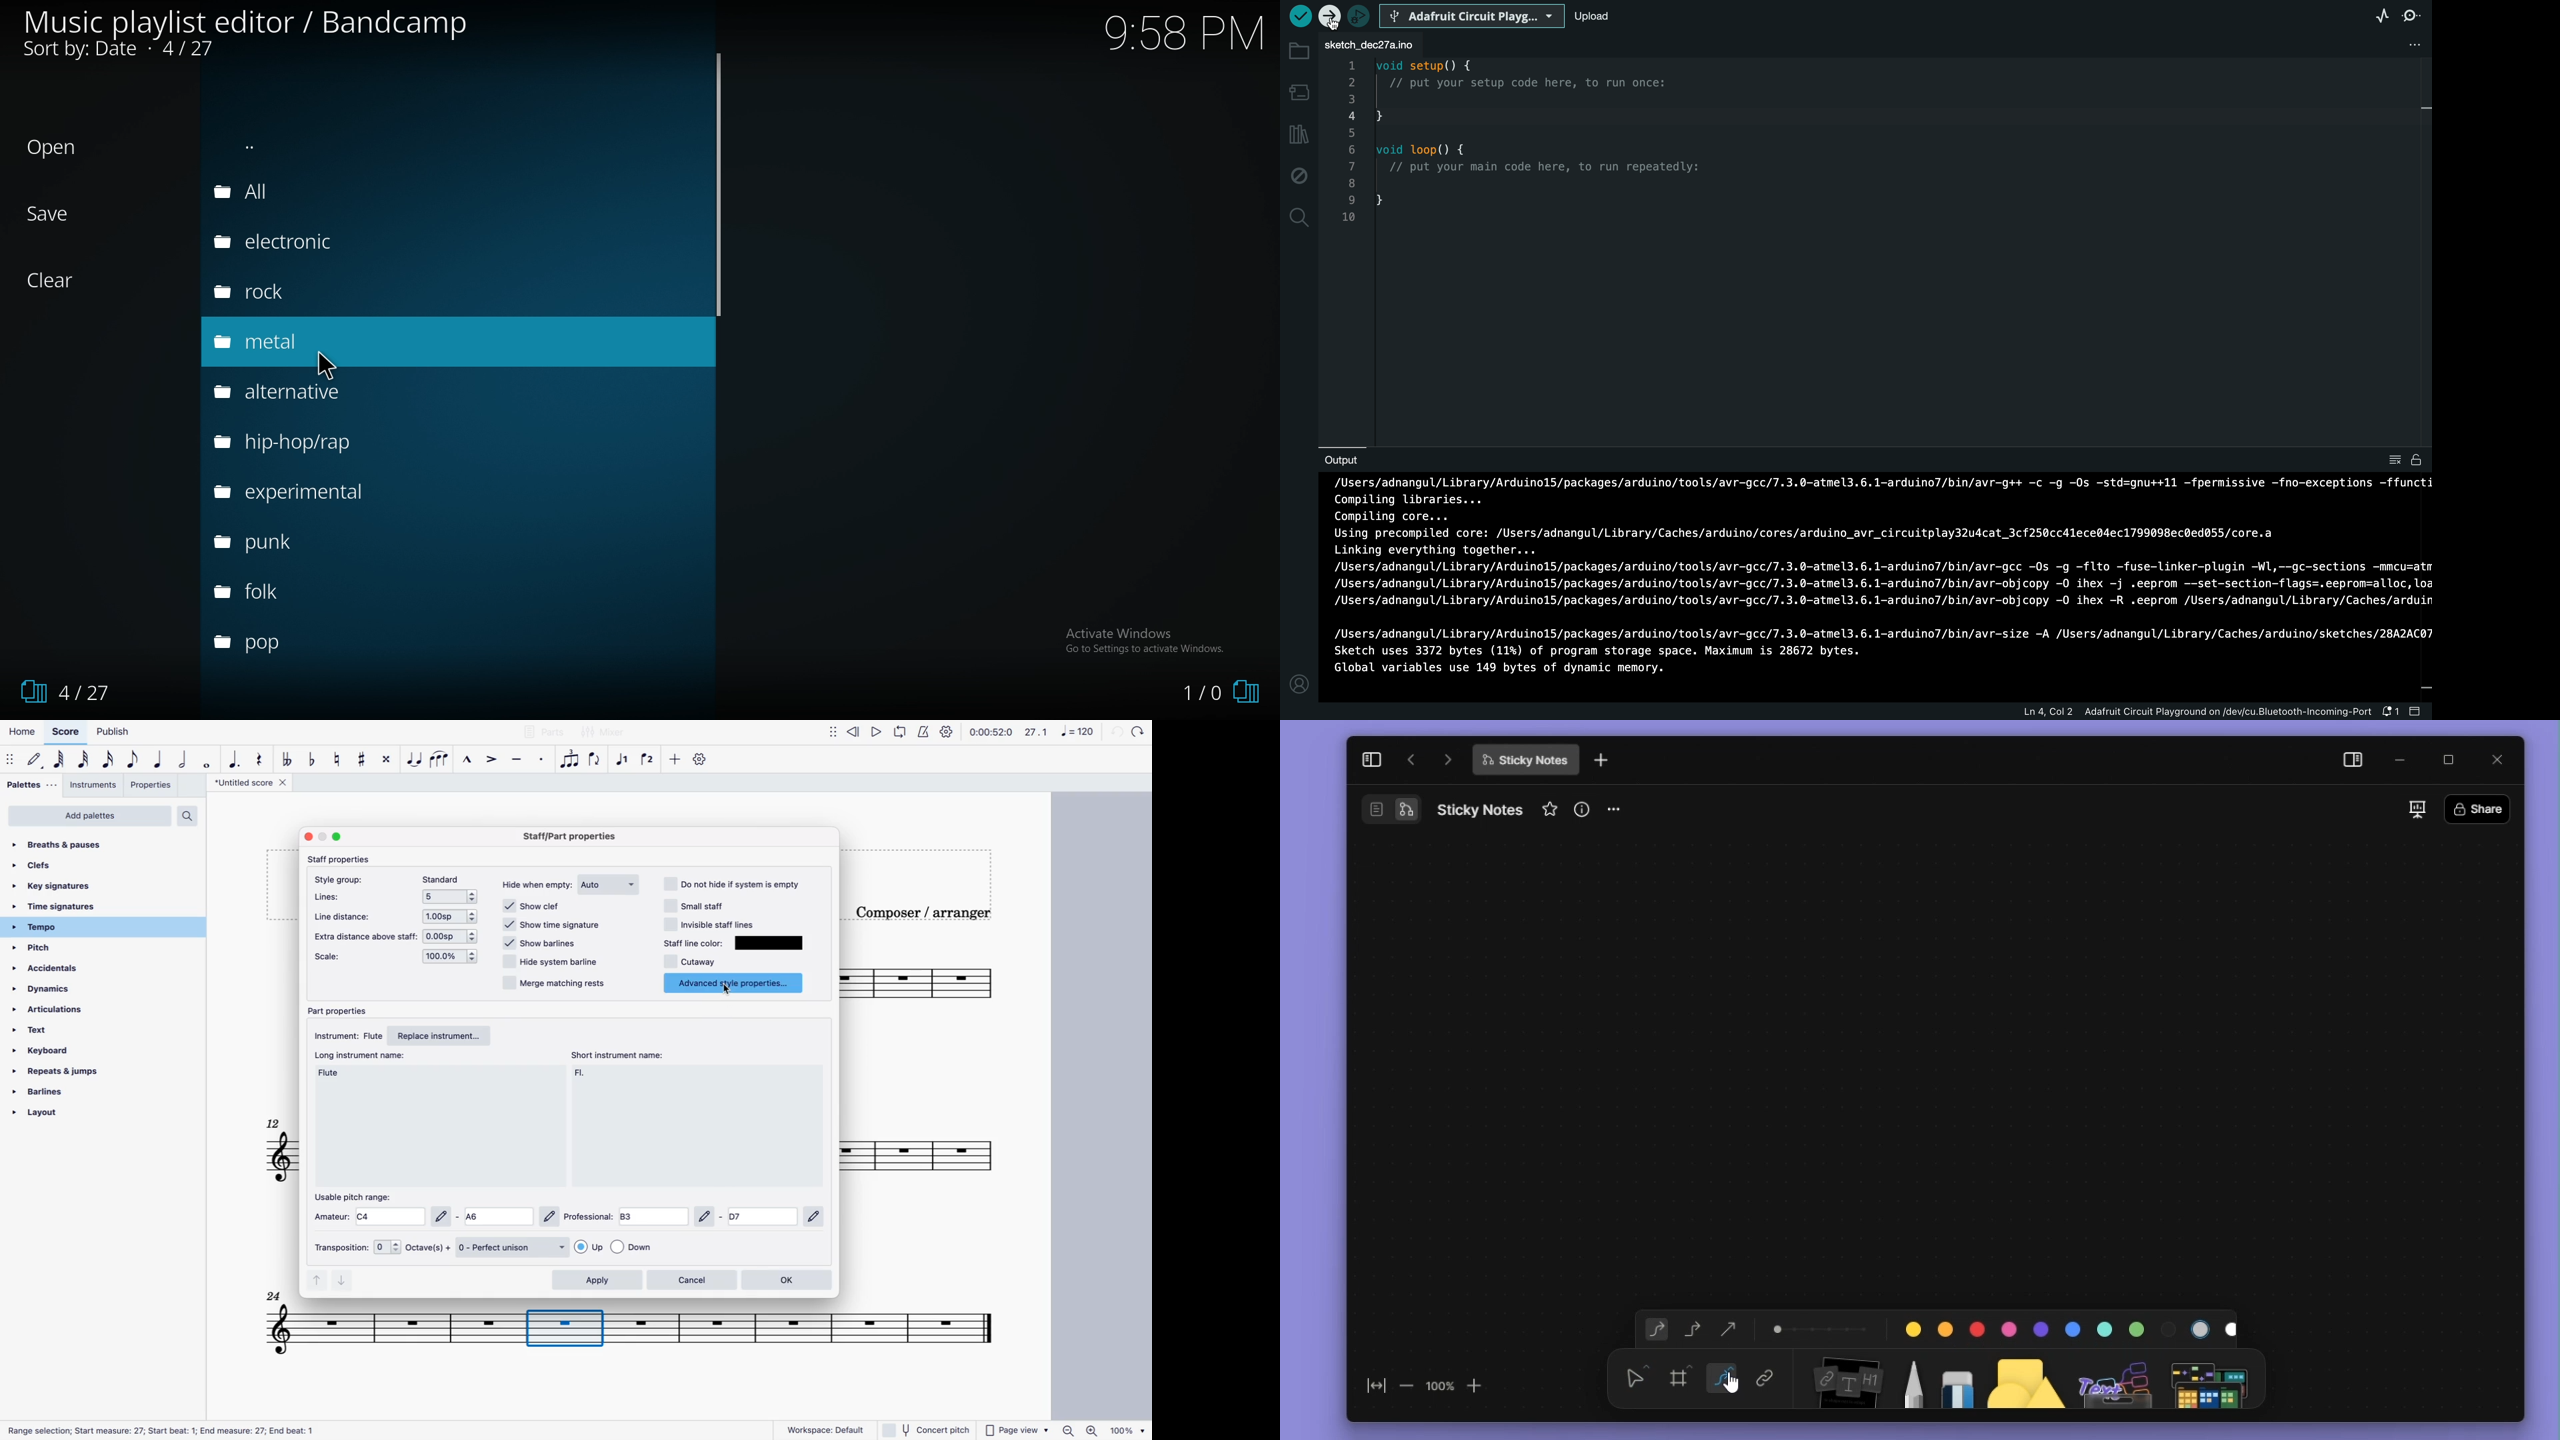  I want to click on cursor, so click(1736, 1382).